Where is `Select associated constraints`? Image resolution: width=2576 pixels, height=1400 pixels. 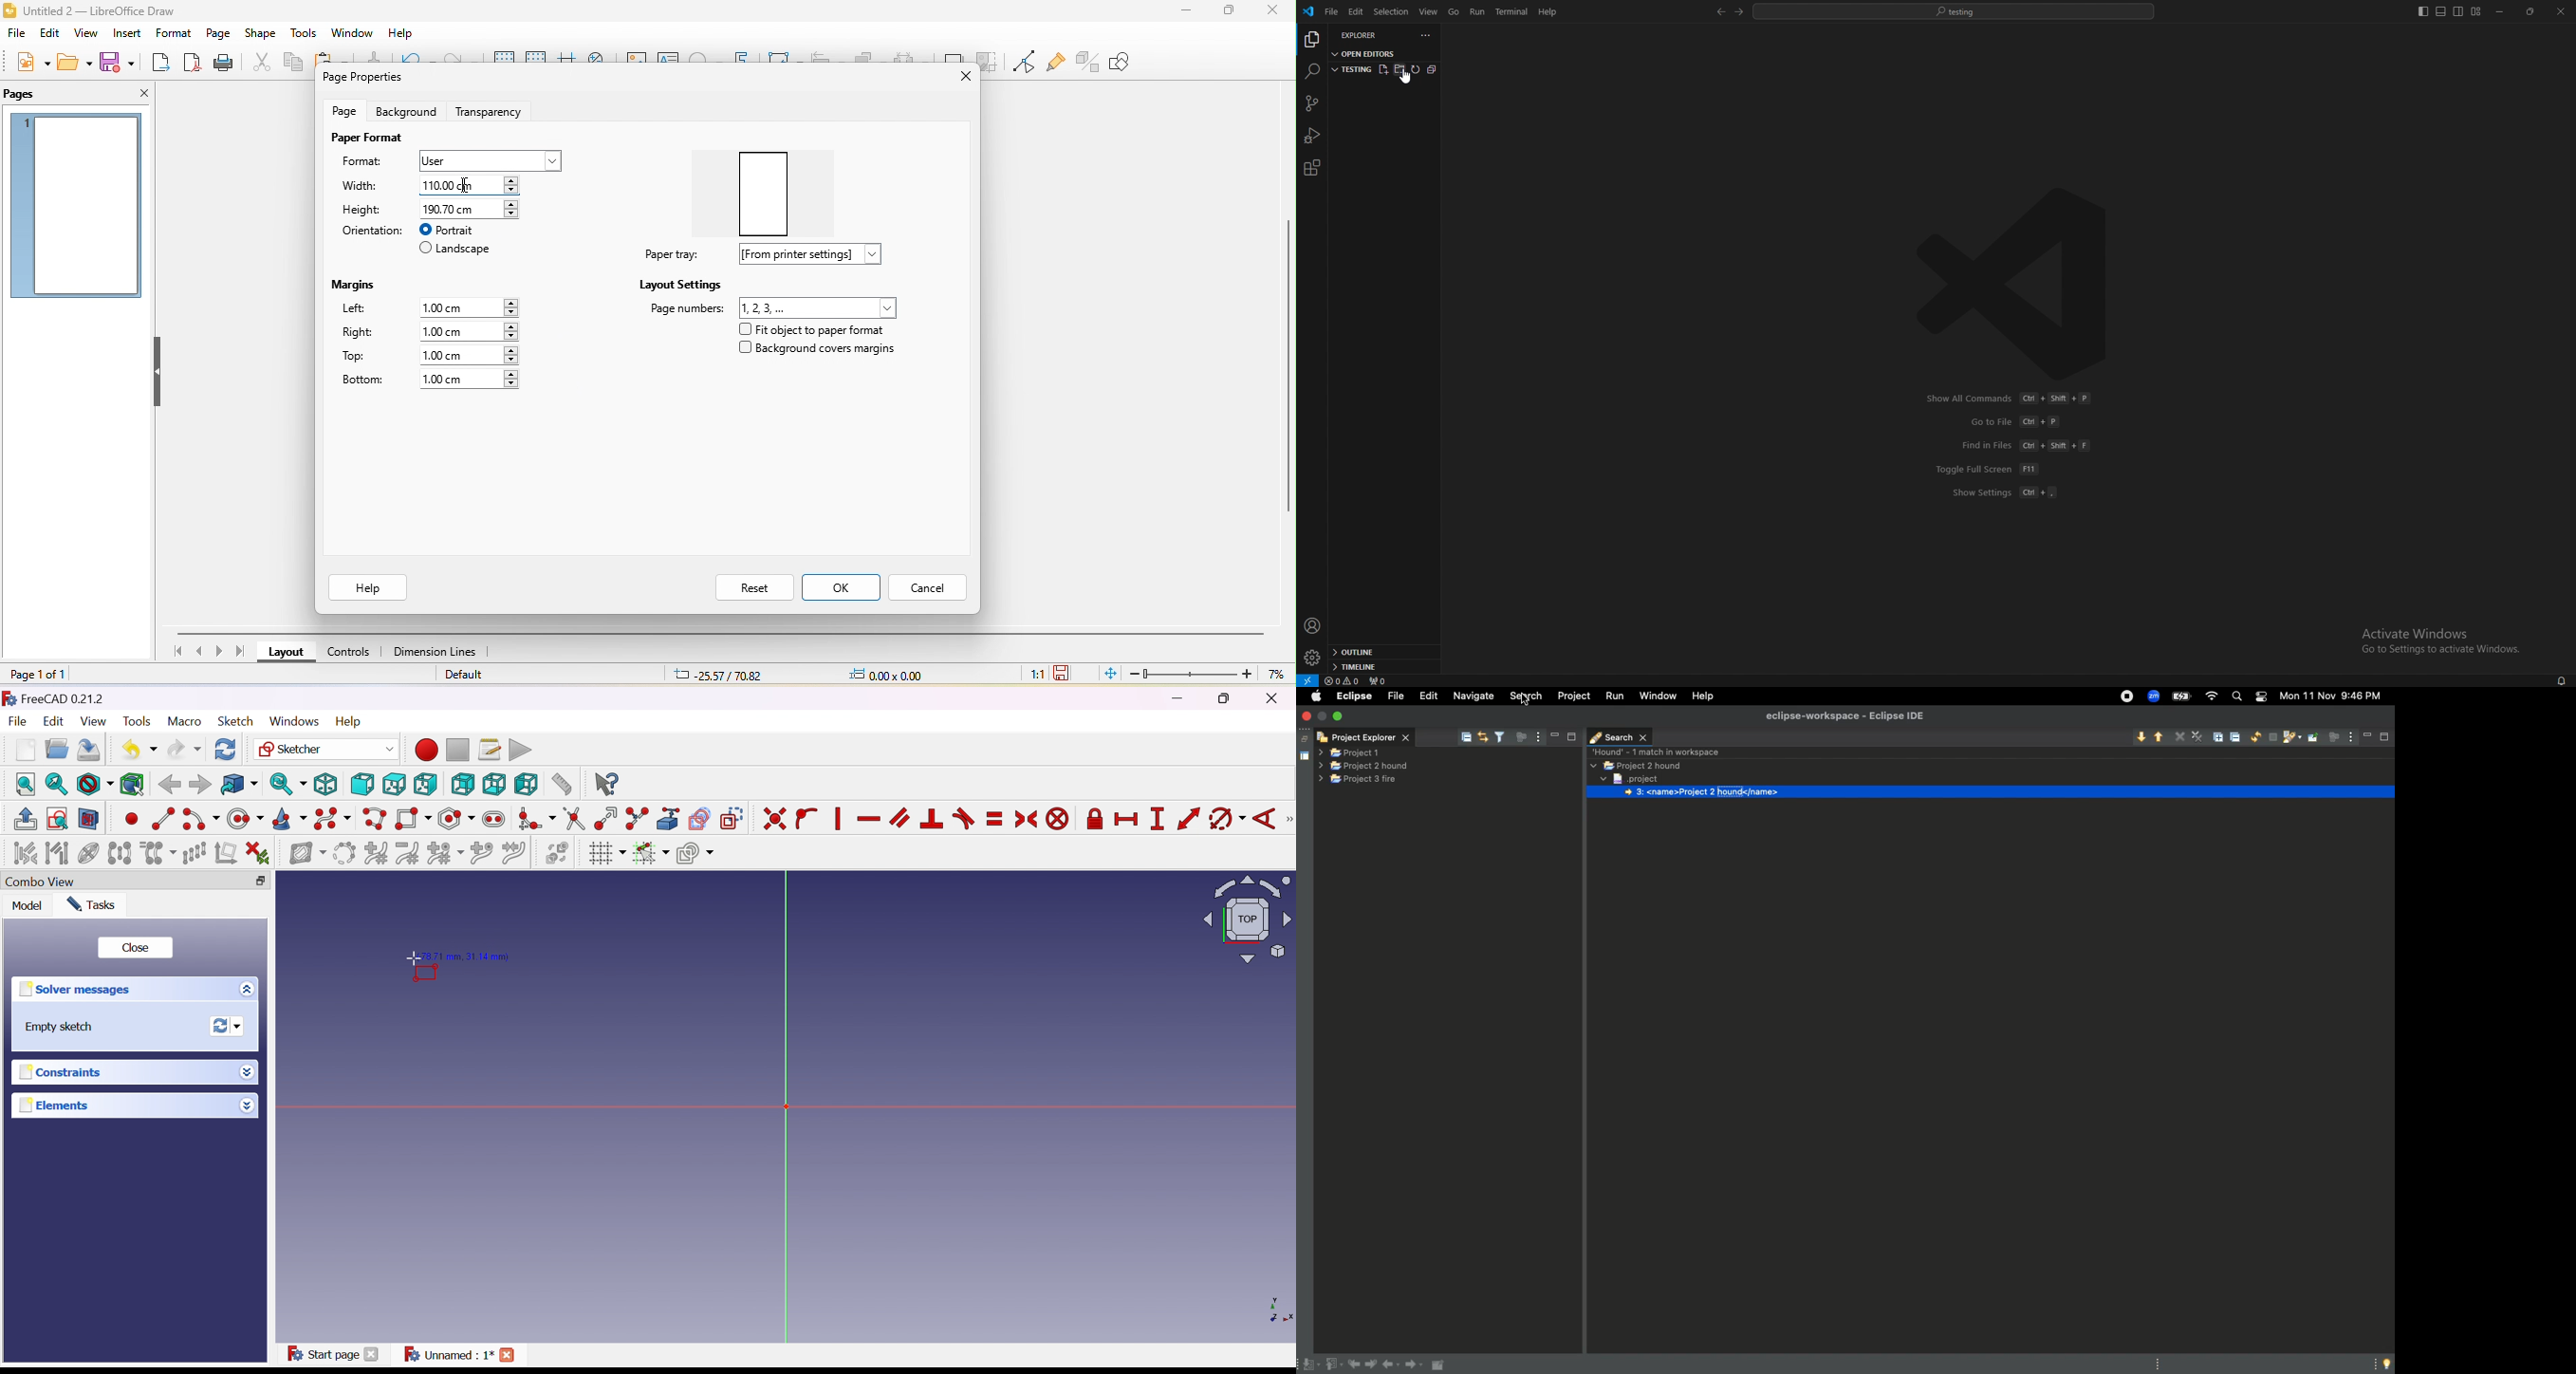 Select associated constraints is located at coordinates (25, 852).